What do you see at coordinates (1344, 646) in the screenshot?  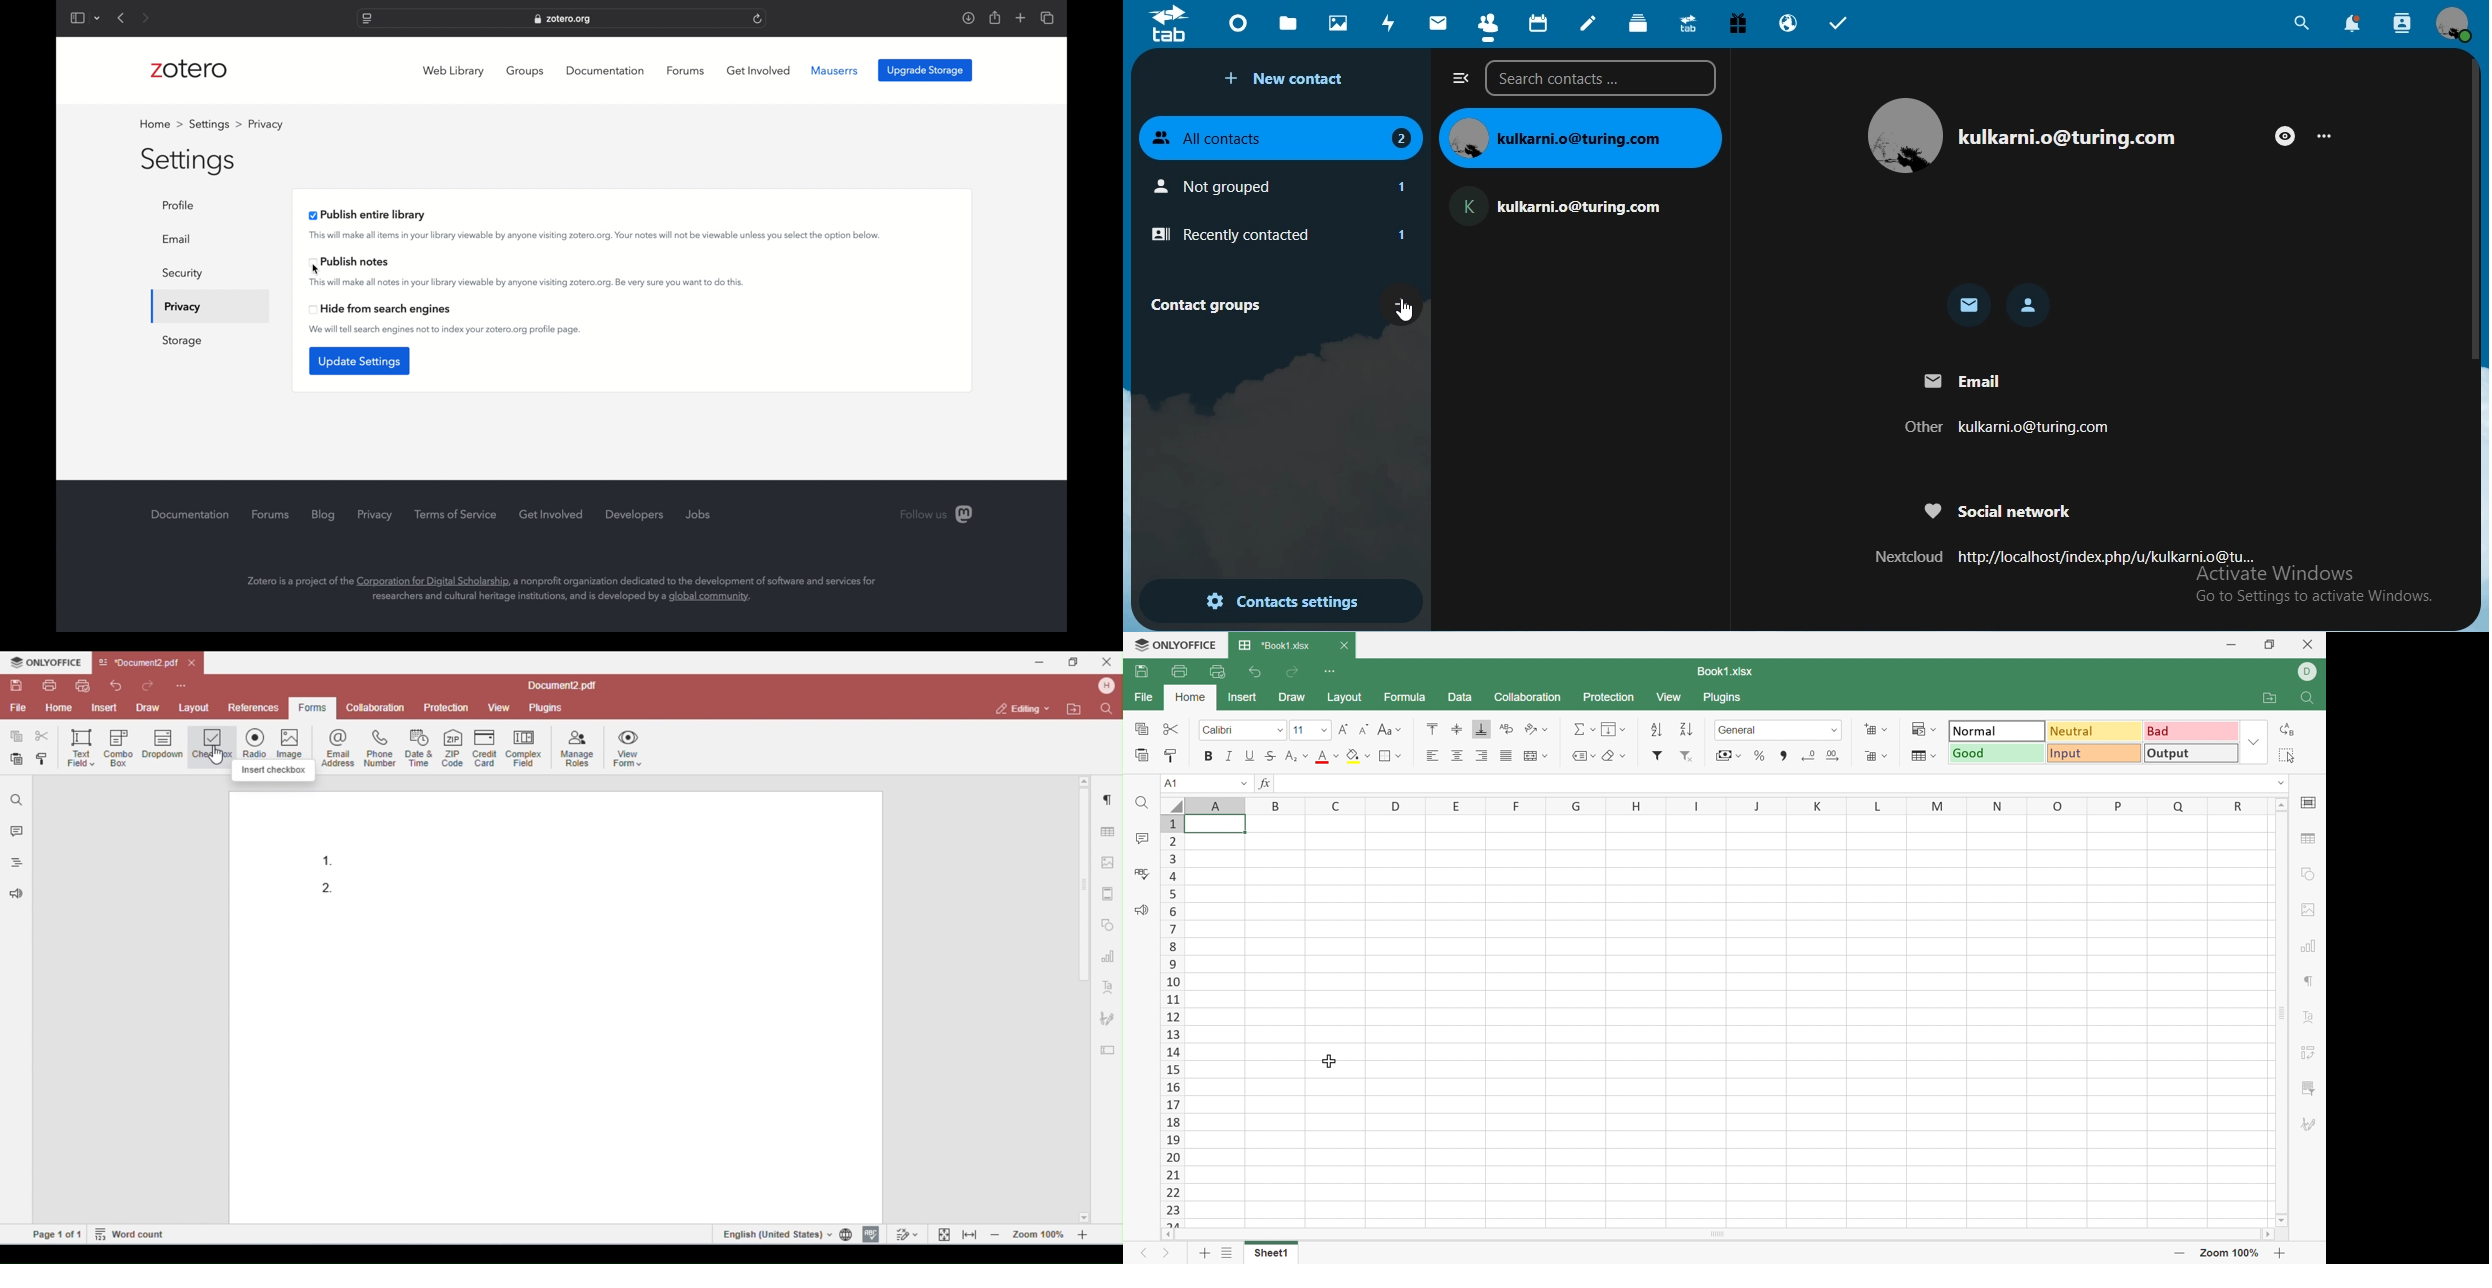 I see `Close` at bounding box center [1344, 646].